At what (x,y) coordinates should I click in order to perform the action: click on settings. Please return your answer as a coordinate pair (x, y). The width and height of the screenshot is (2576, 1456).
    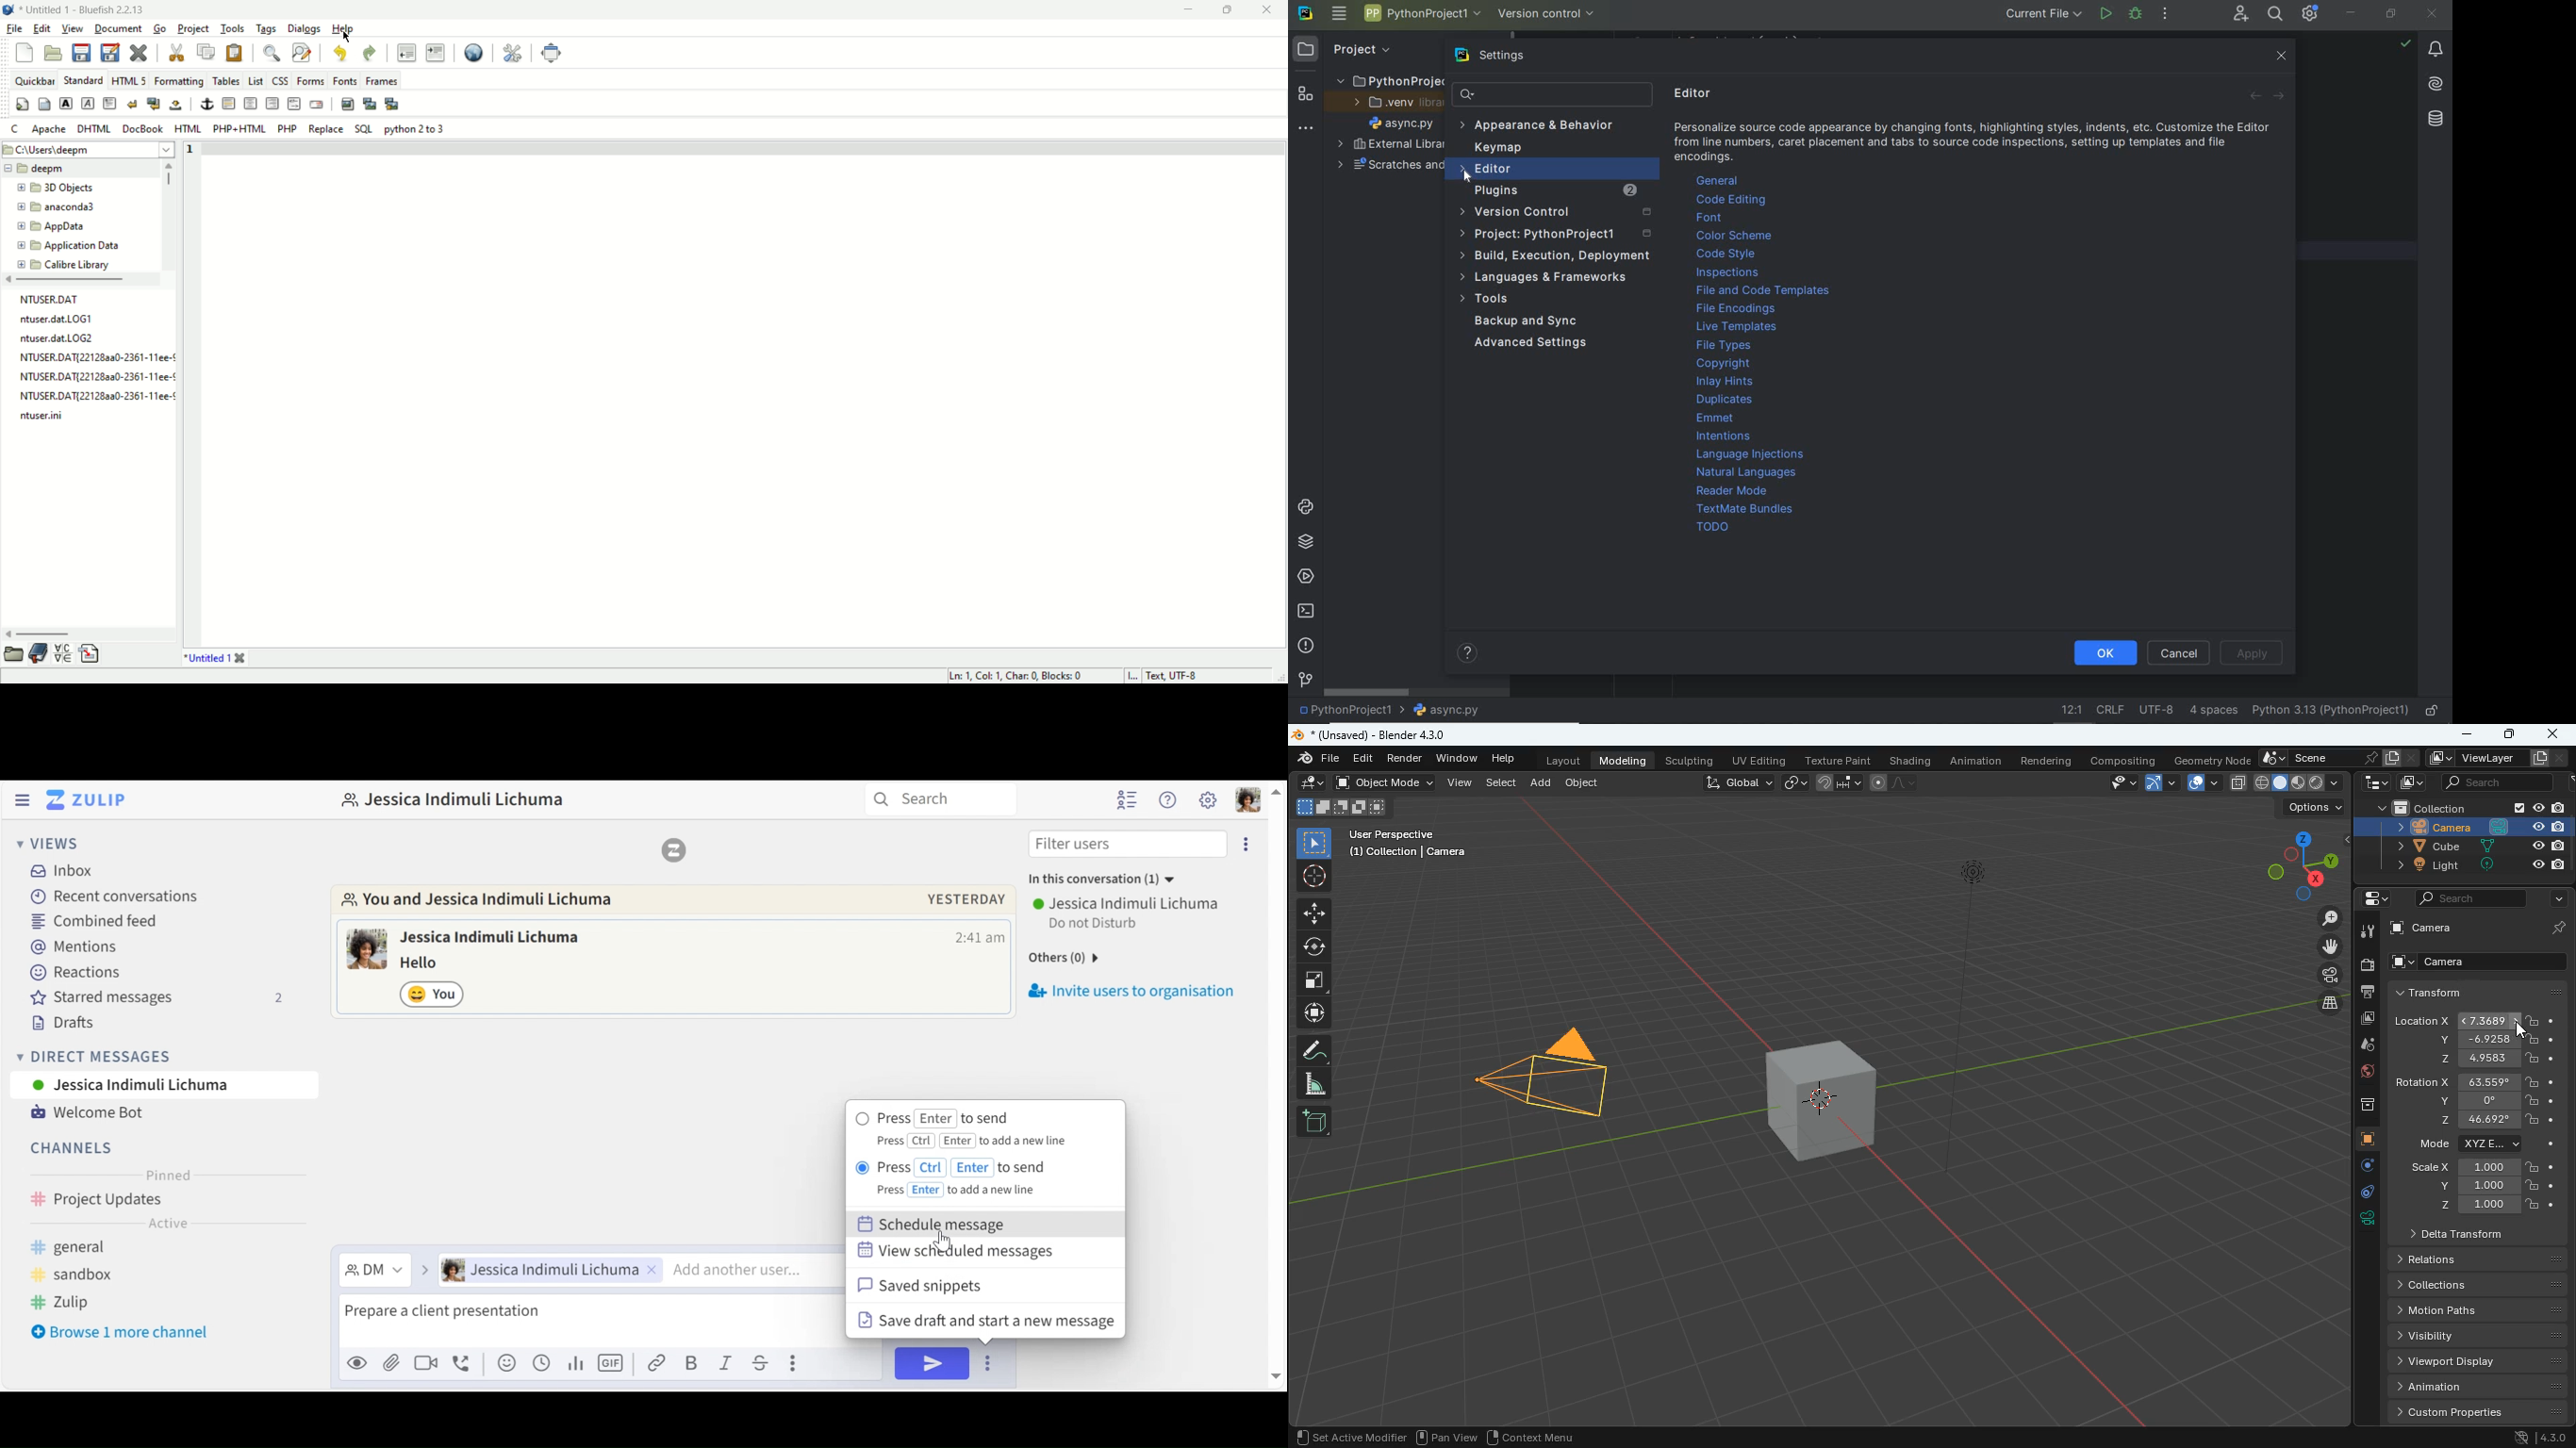
    Looking at the image, I should click on (2359, 1166).